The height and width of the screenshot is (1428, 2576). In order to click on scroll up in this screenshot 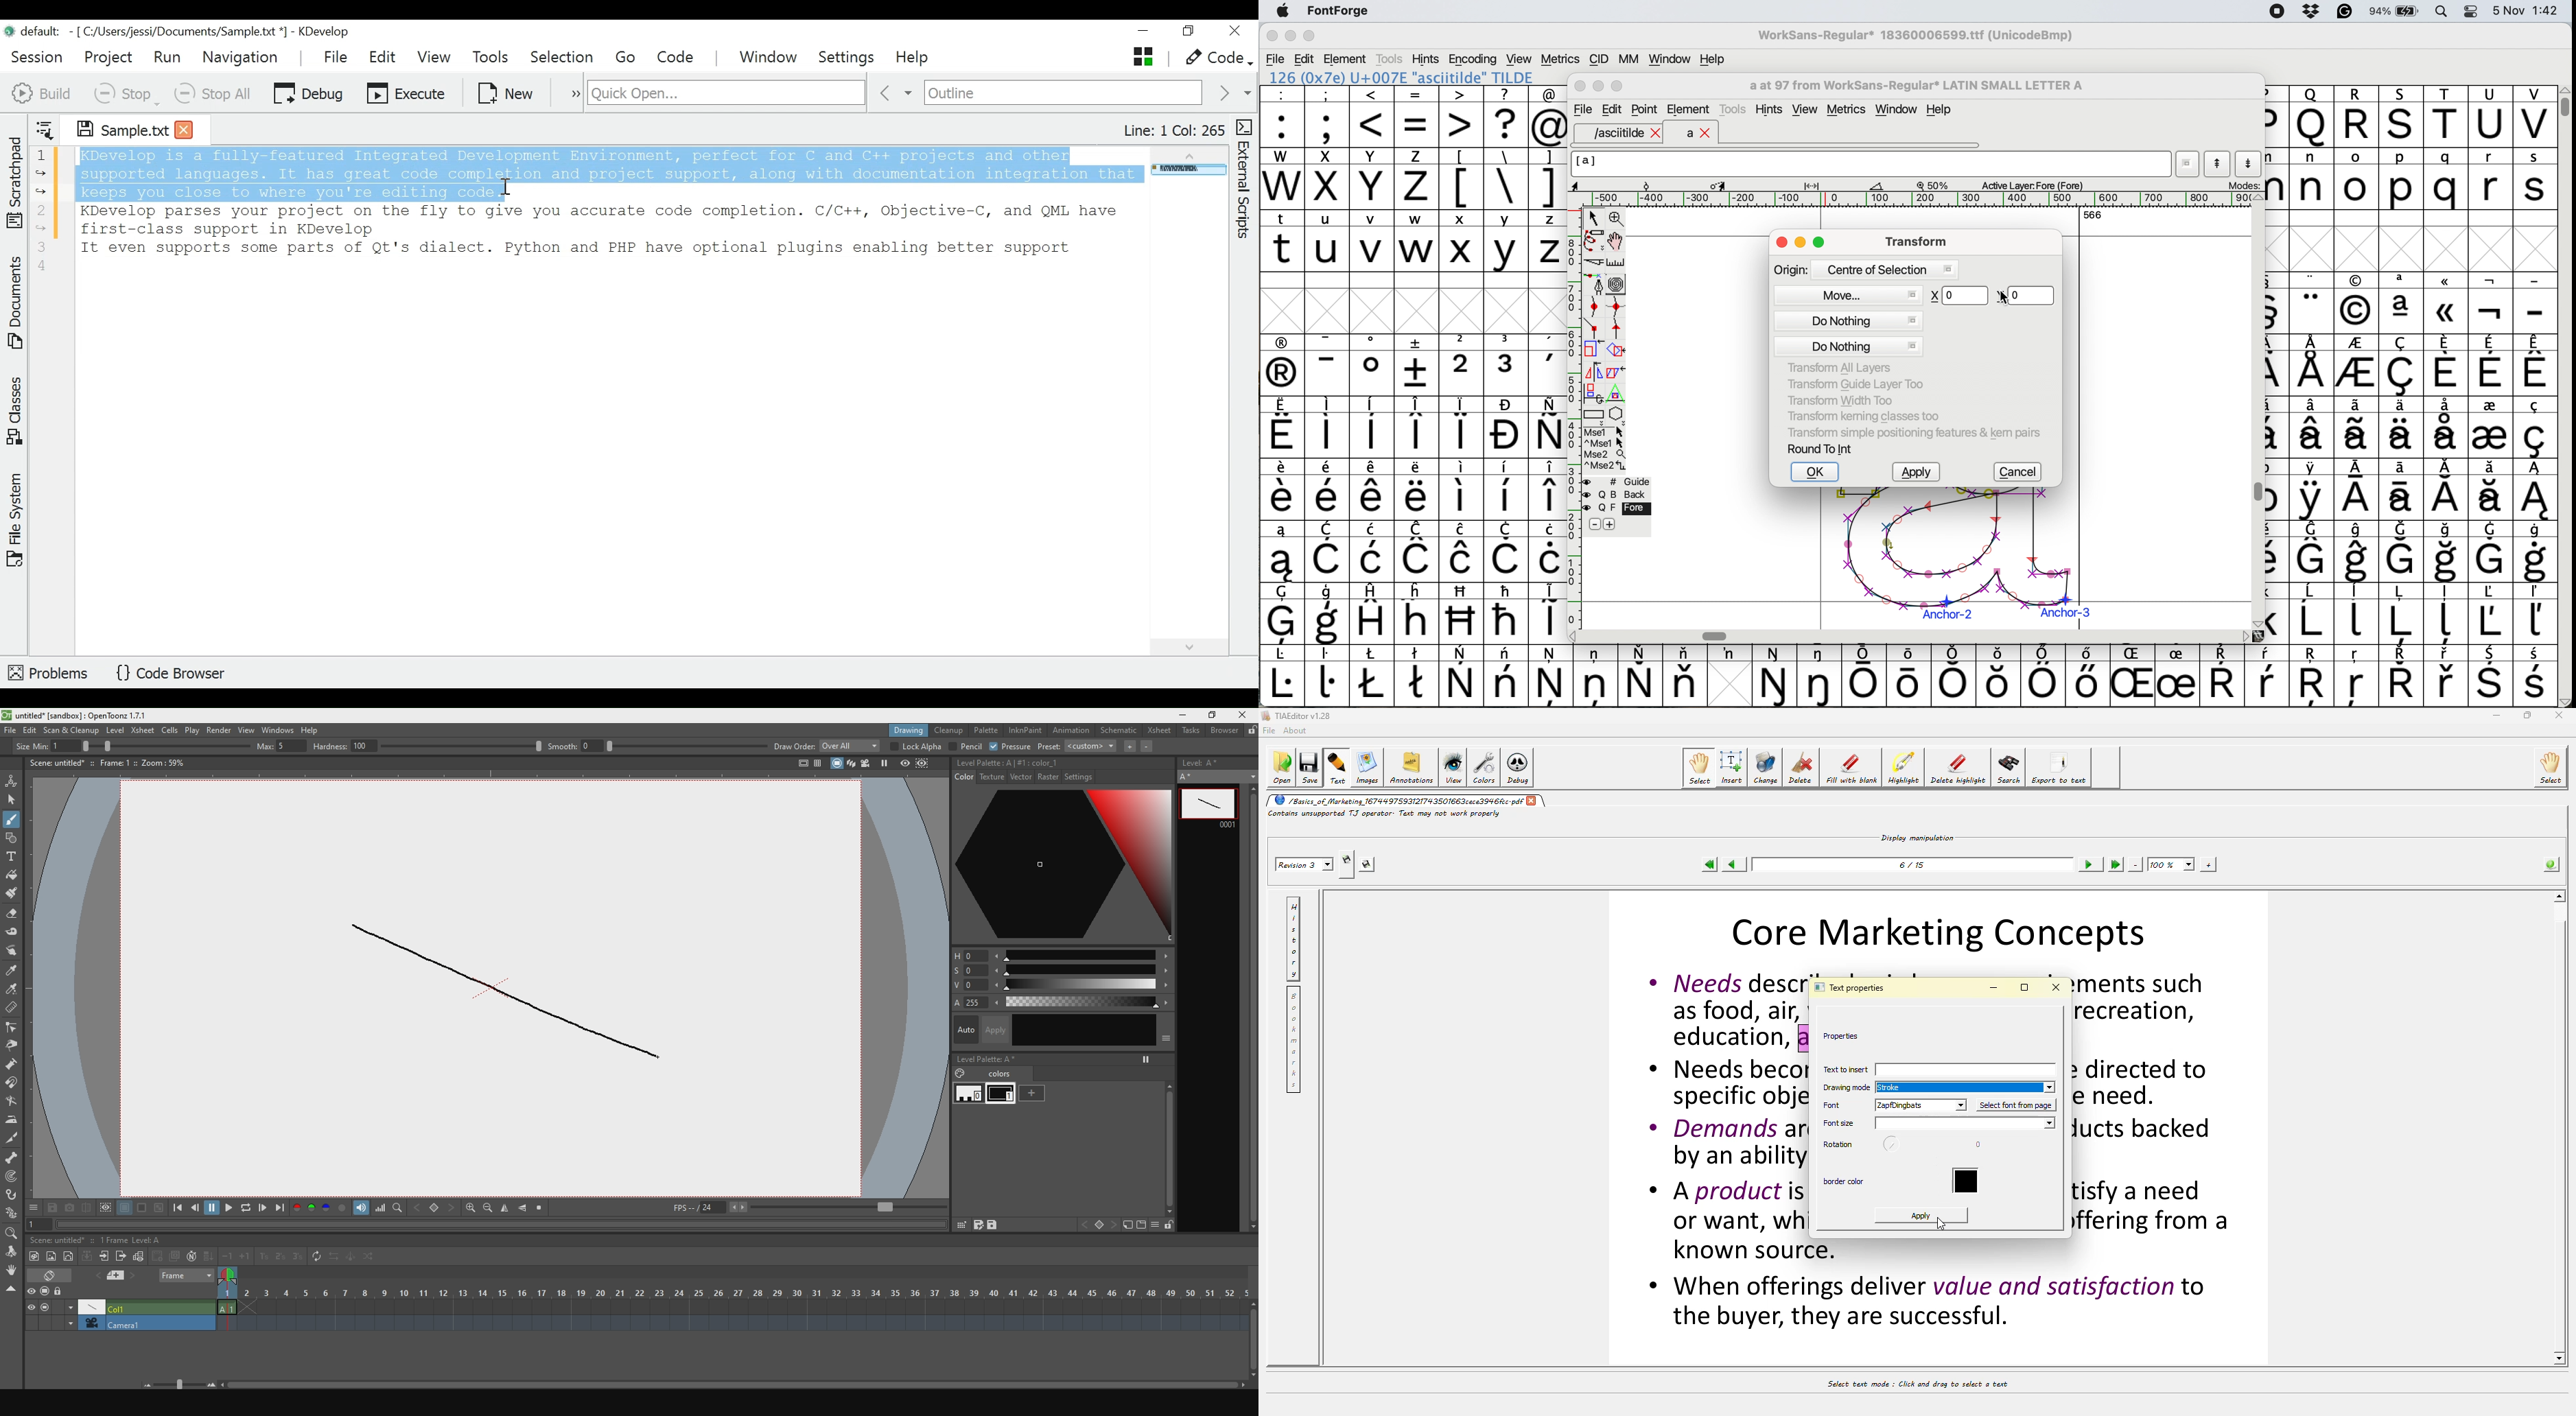, I will do `click(2557, 895)`.